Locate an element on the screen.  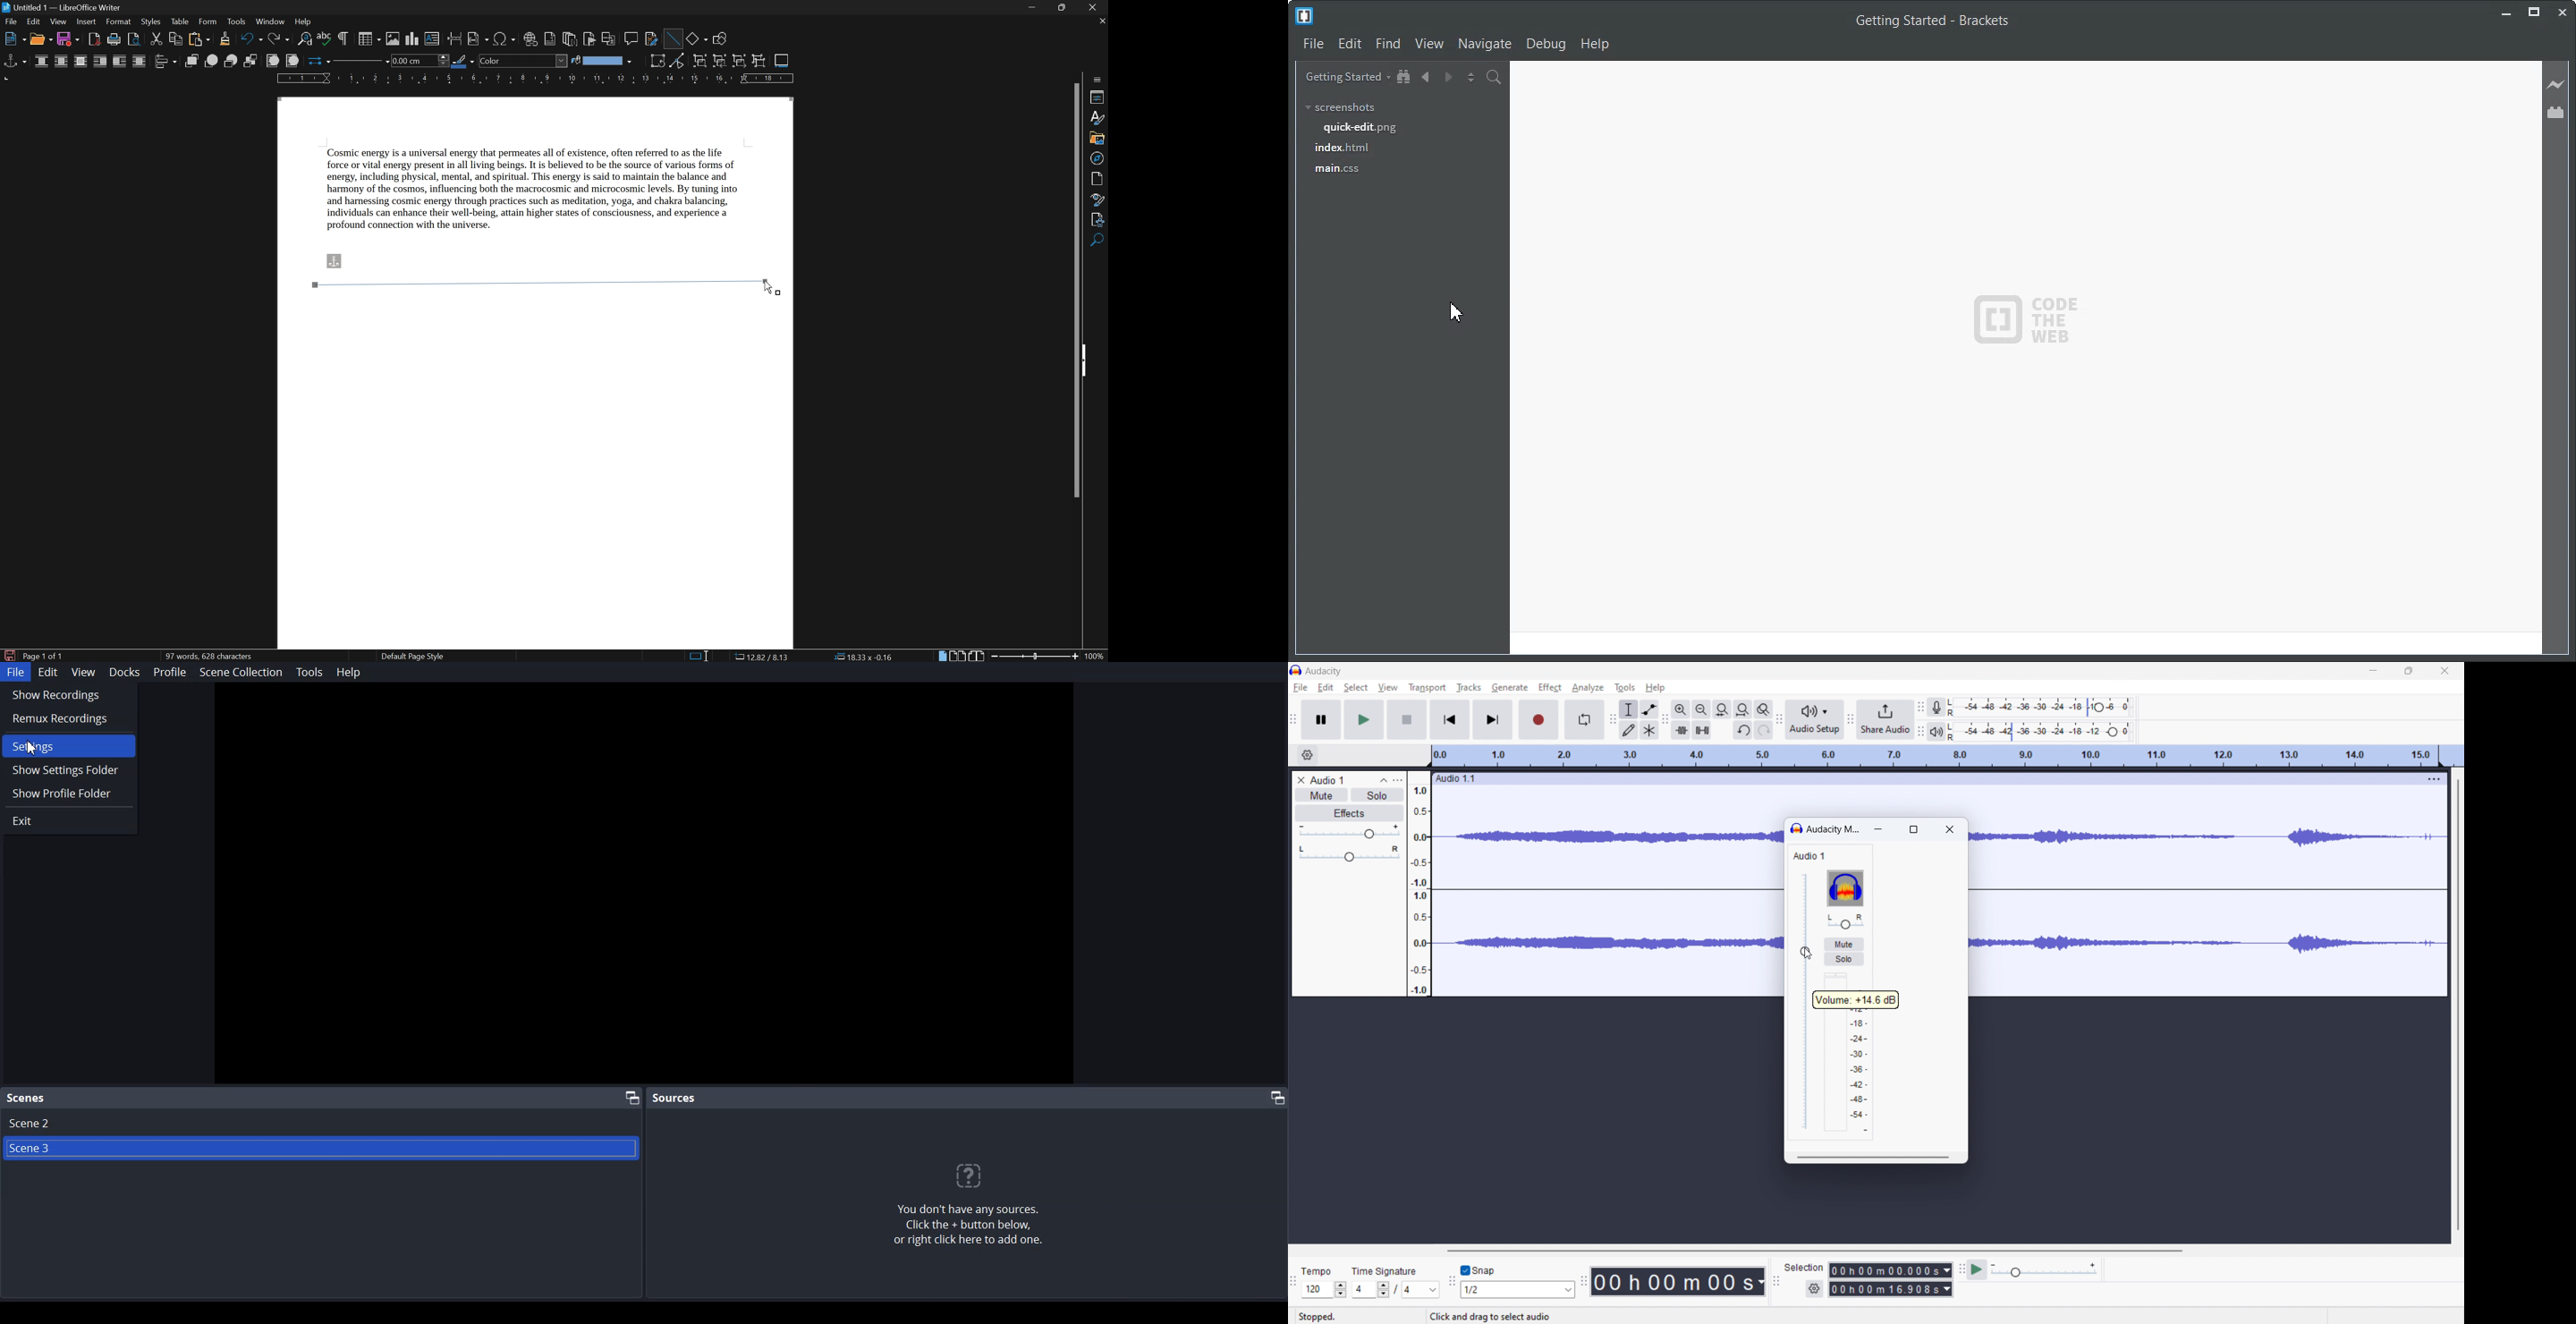
effect is located at coordinates (1550, 687).